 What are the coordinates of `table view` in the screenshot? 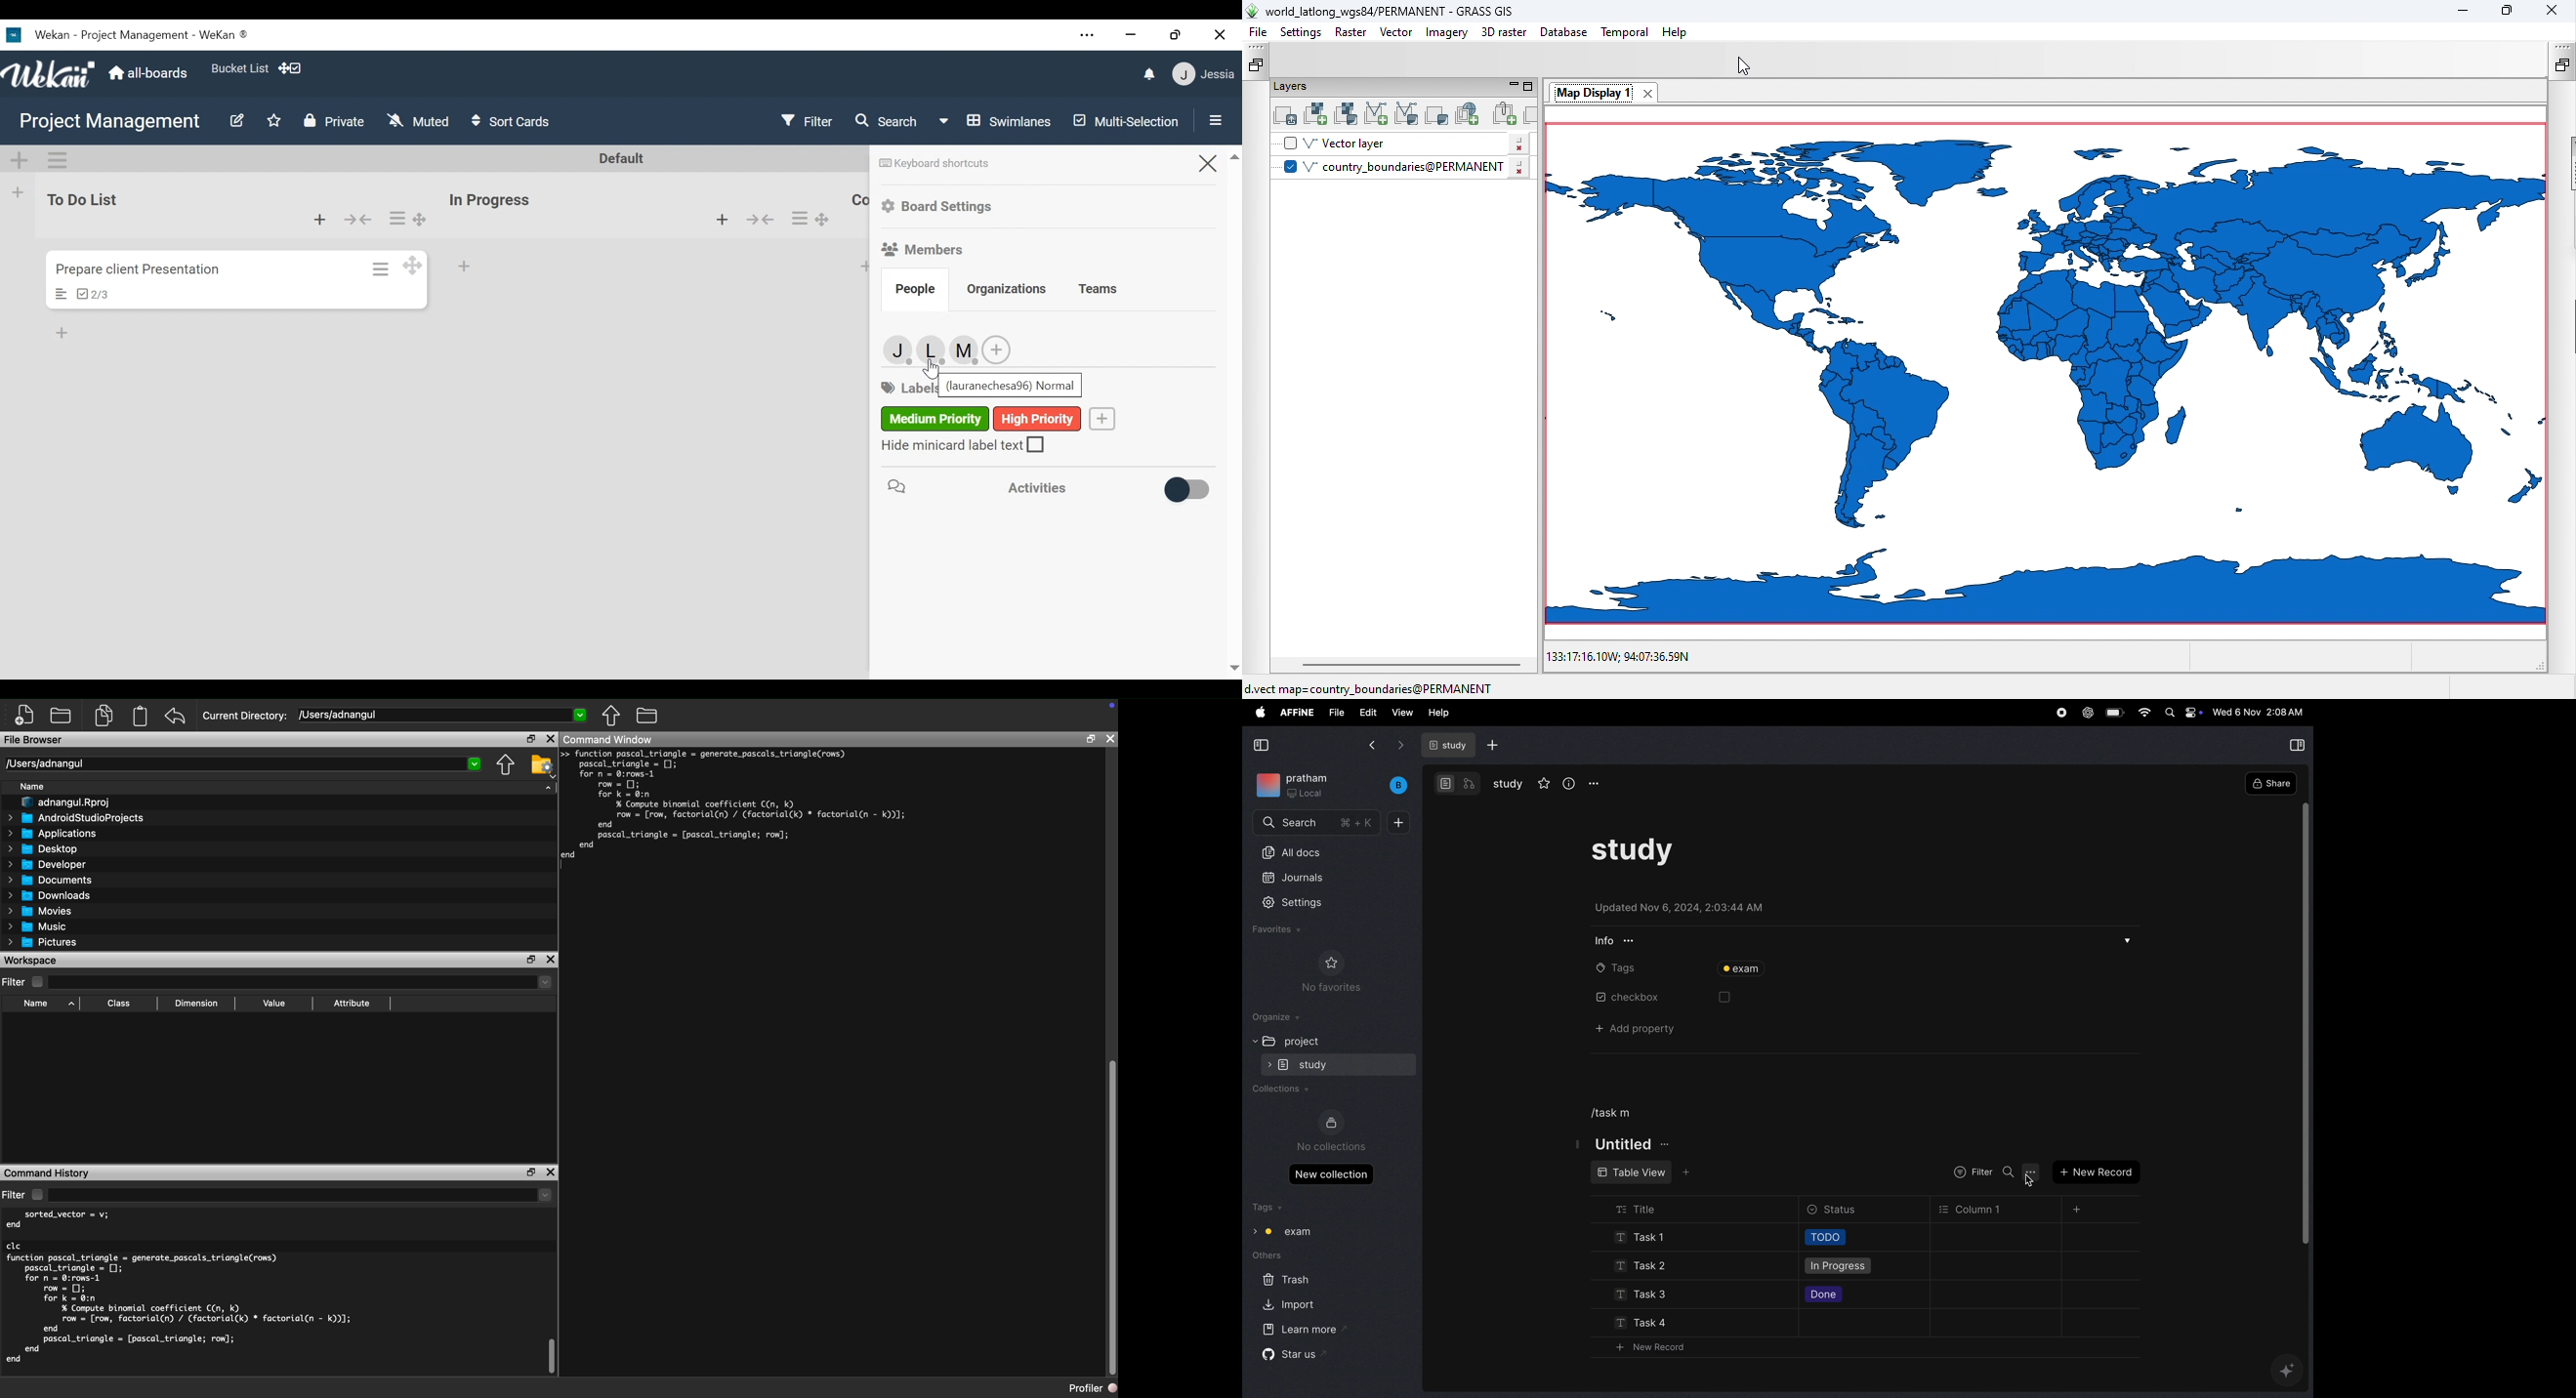 It's located at (1632, 1172).